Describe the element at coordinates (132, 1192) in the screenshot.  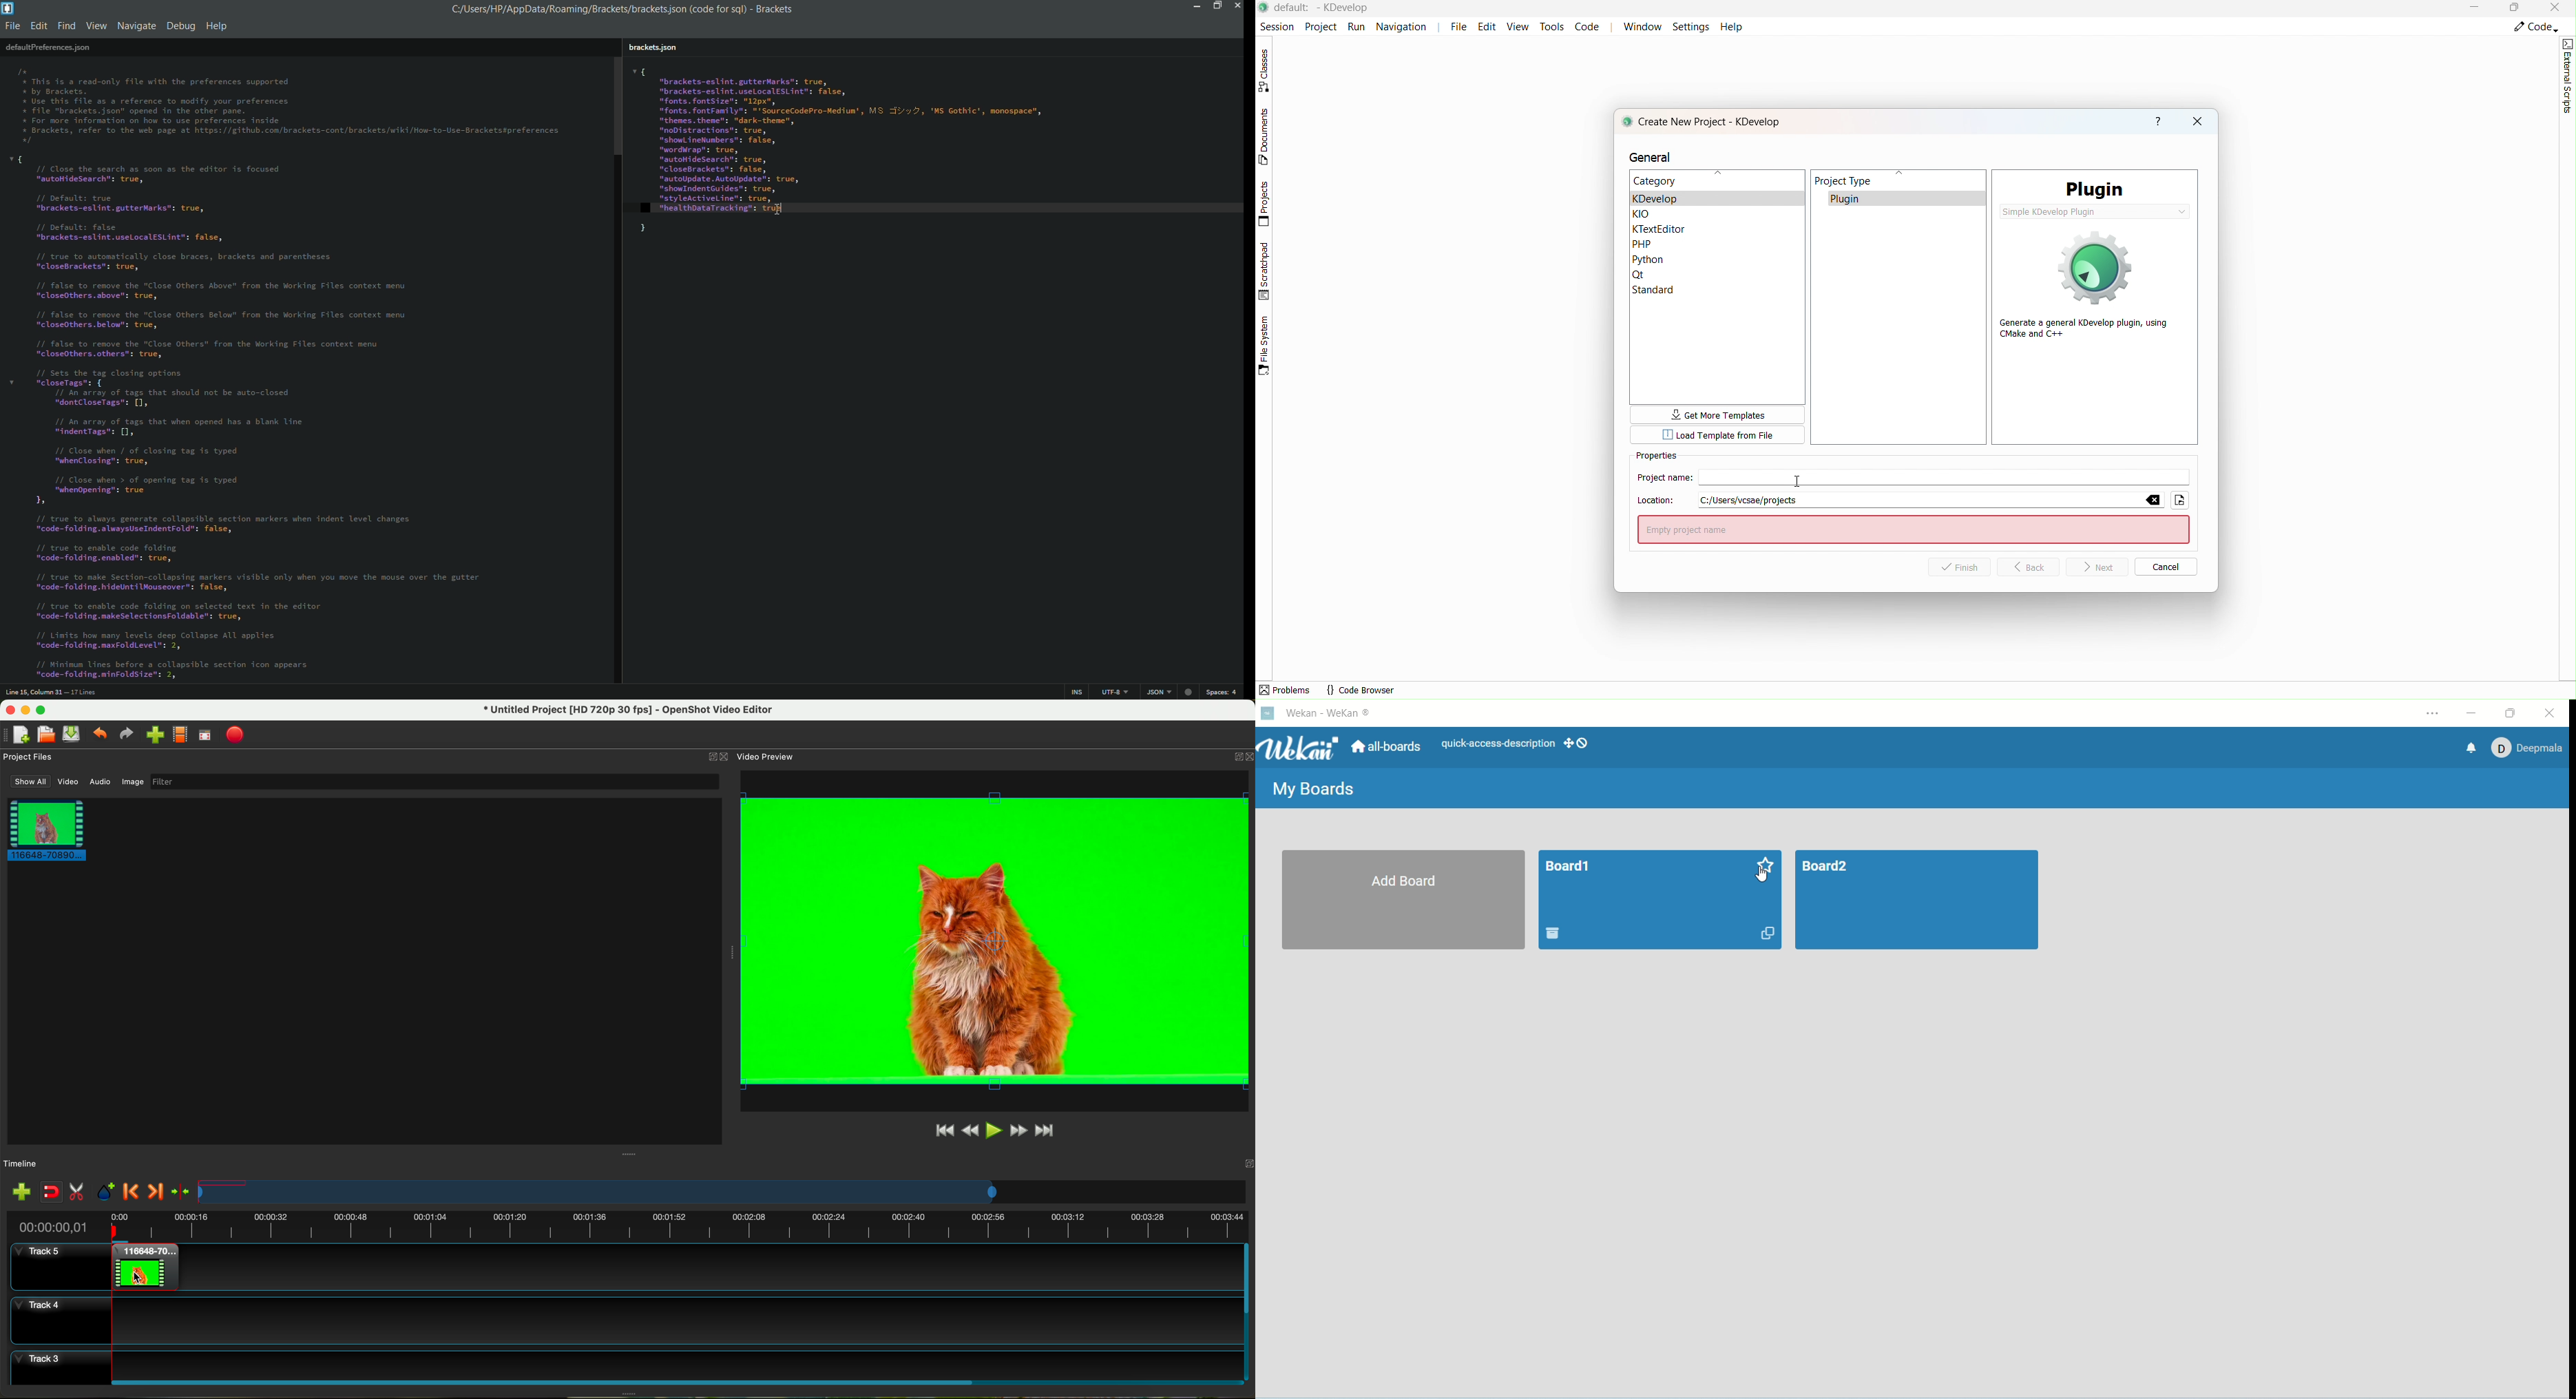
I see `previous marker` at that location.